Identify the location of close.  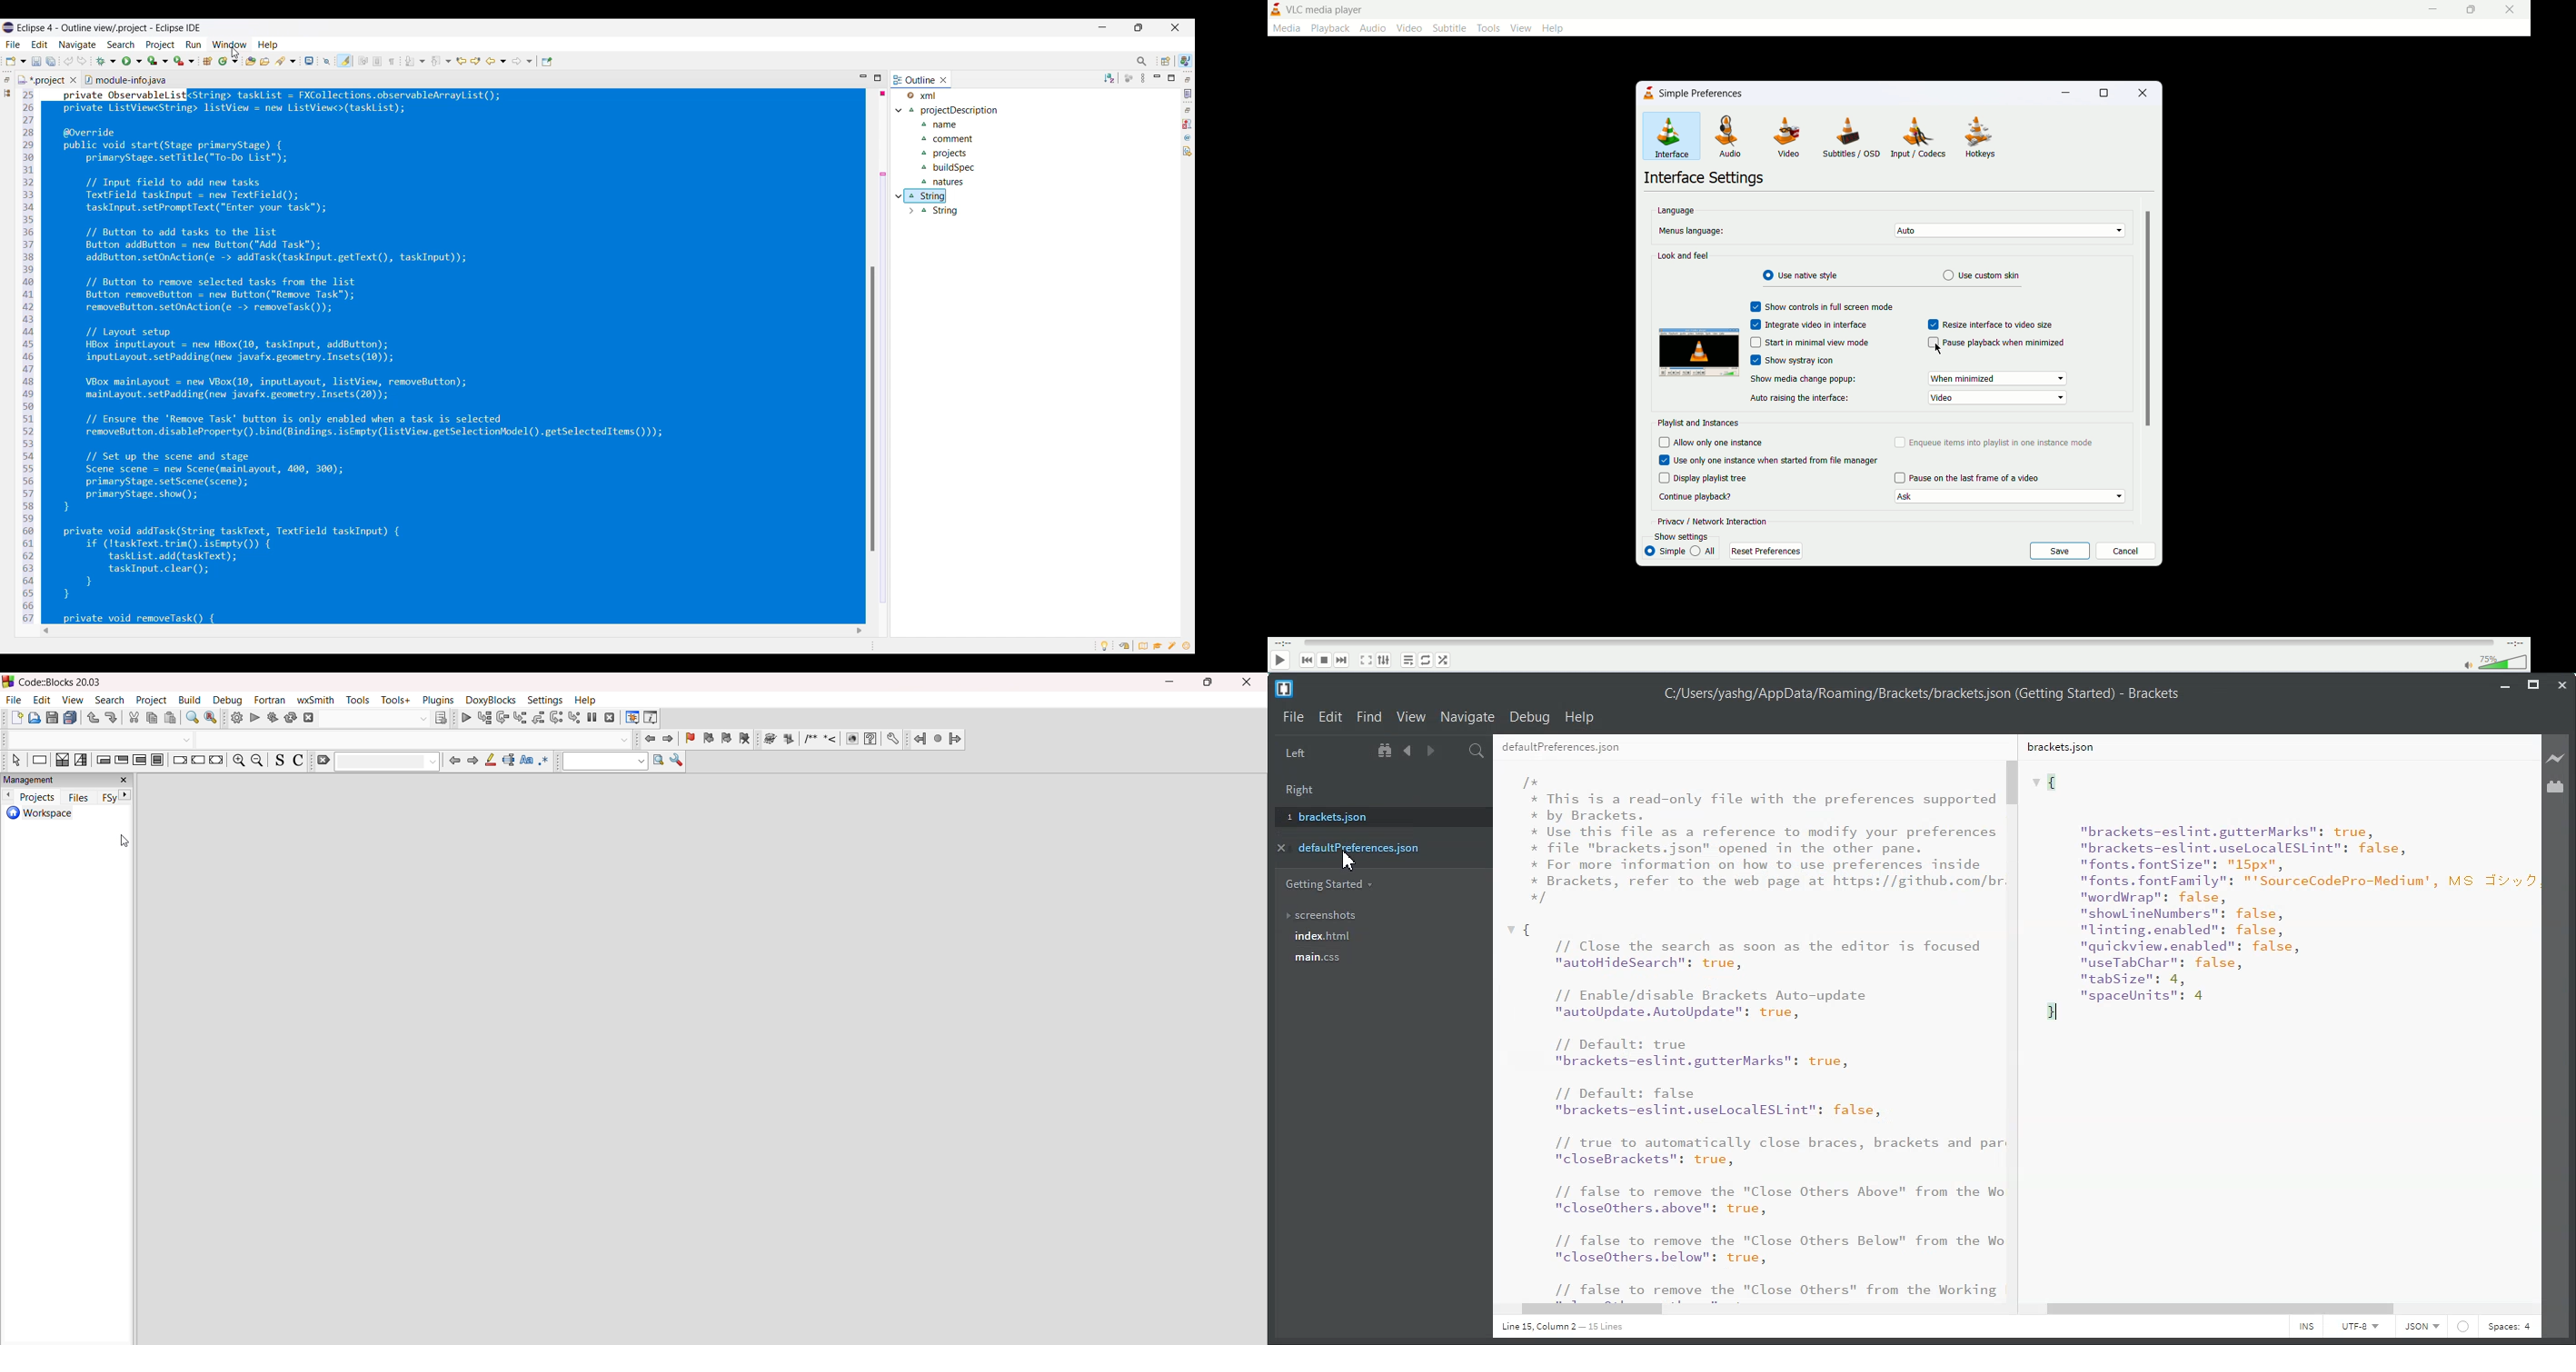
(2145, 93).